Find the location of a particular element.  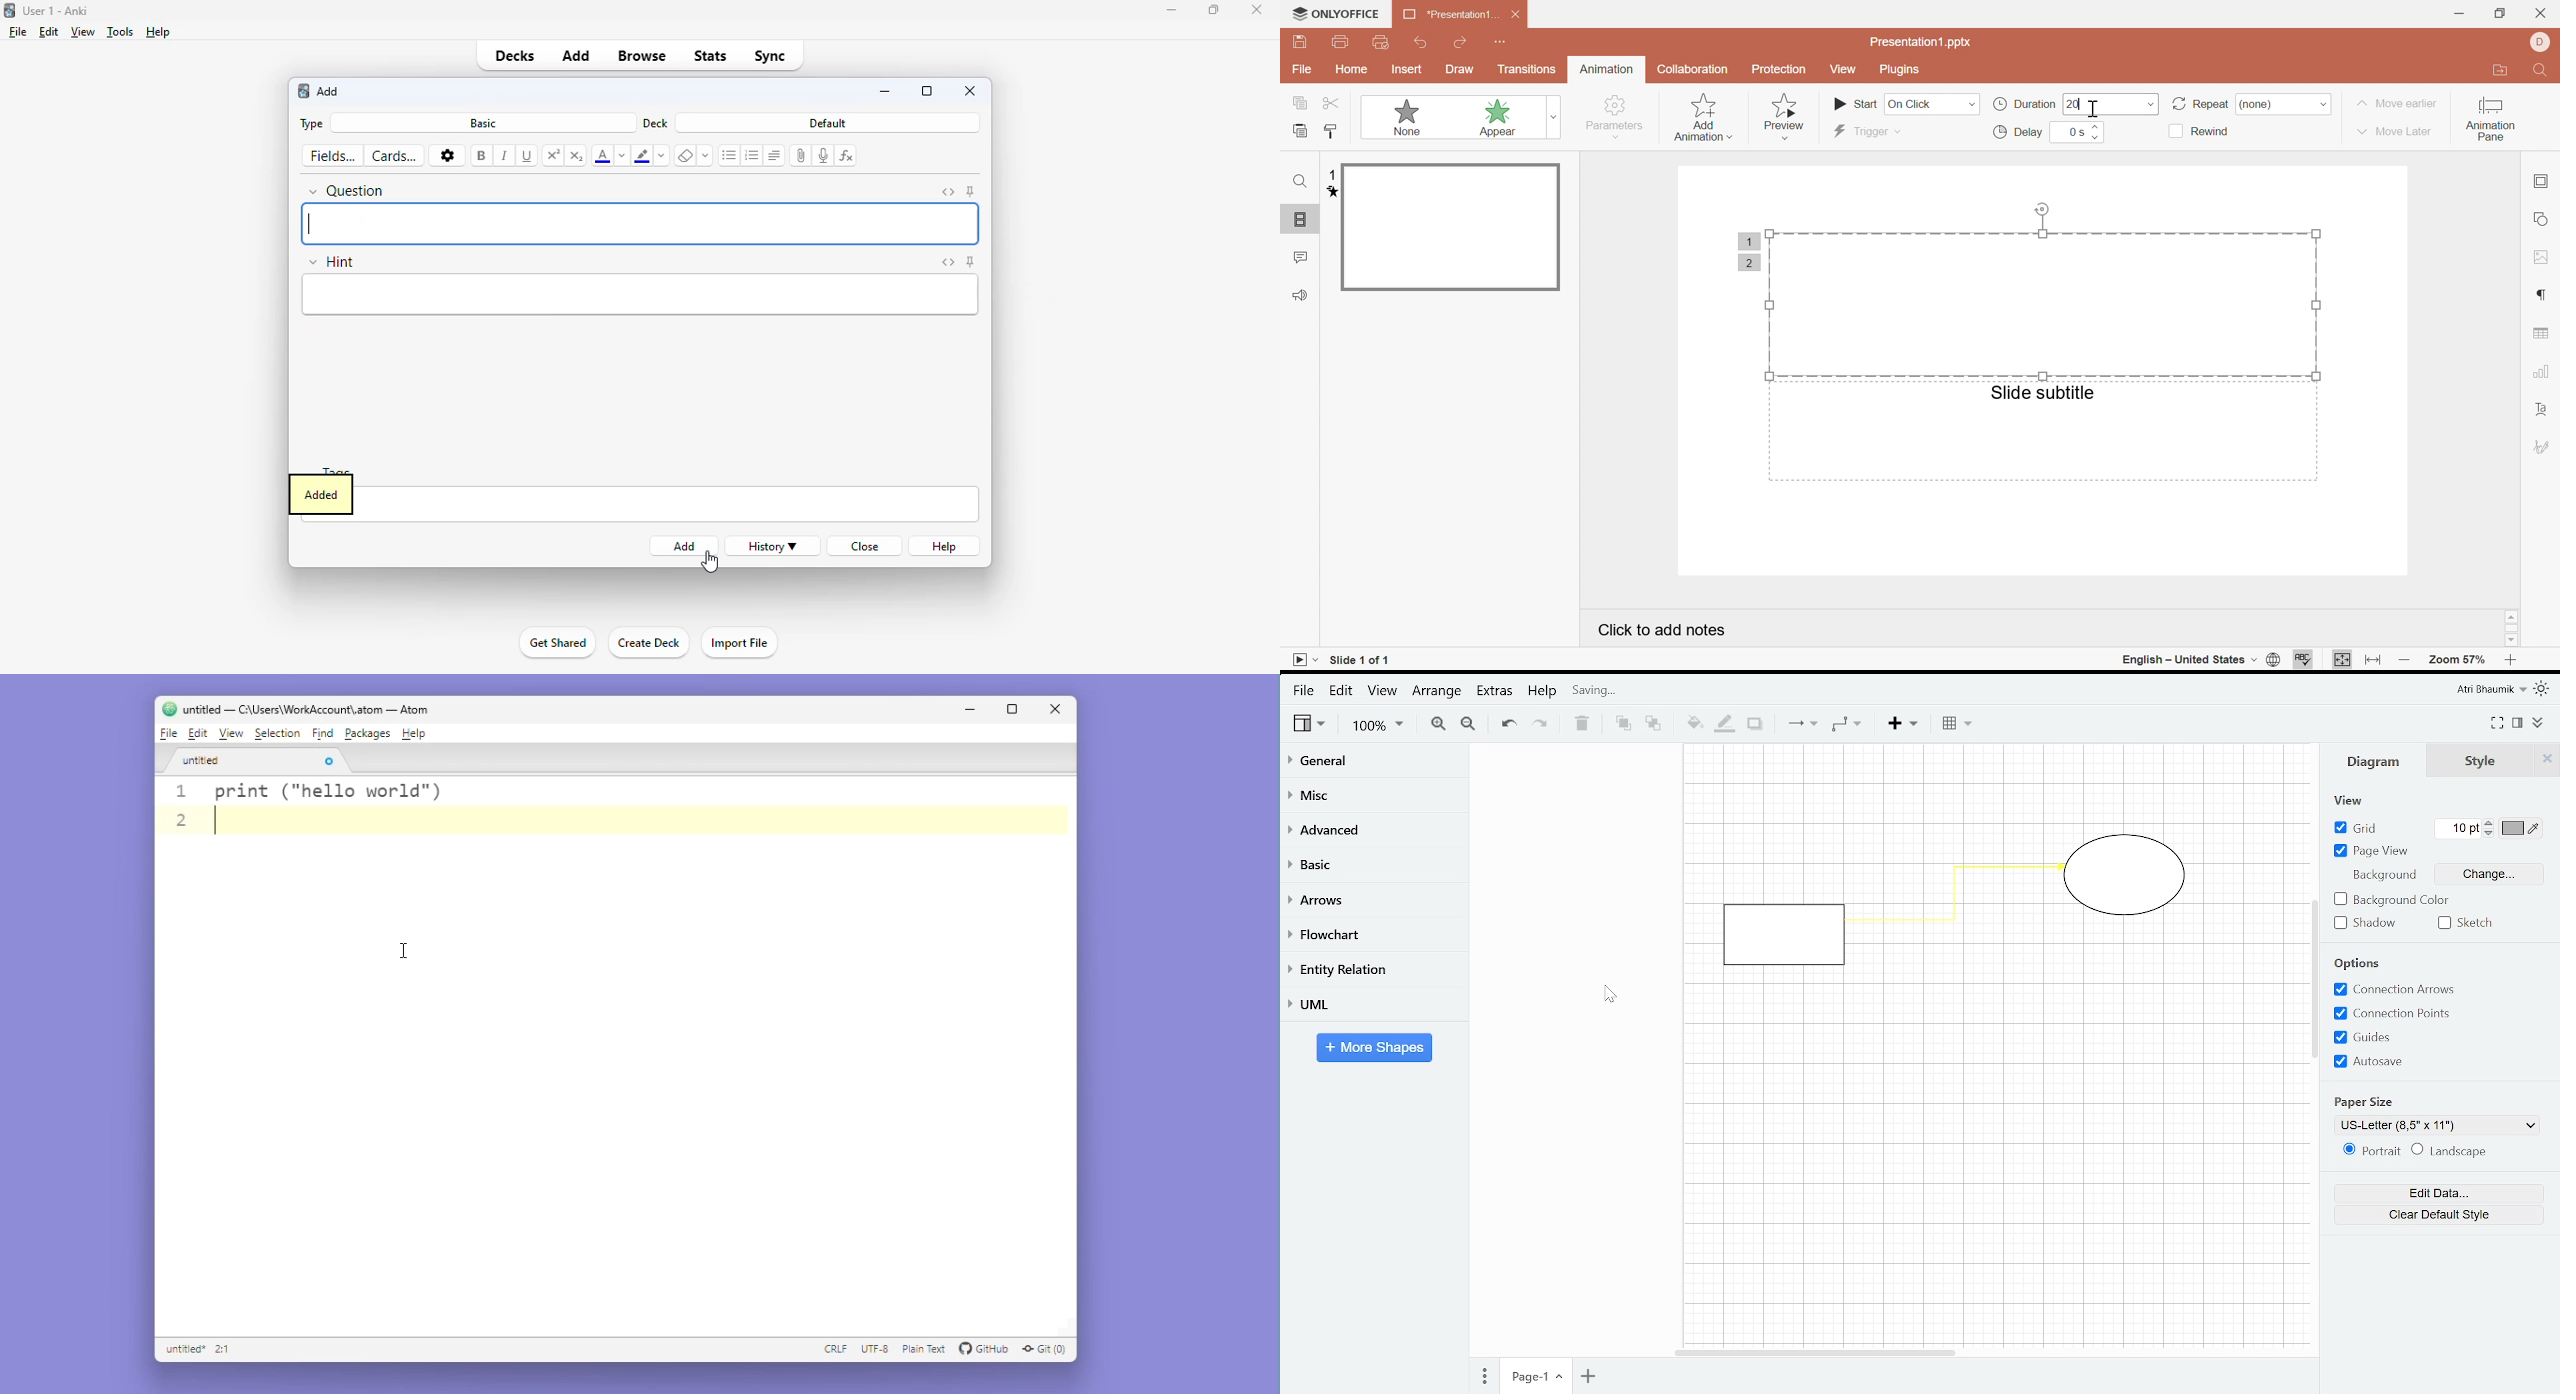

options is located at coordinates (2358, 964).